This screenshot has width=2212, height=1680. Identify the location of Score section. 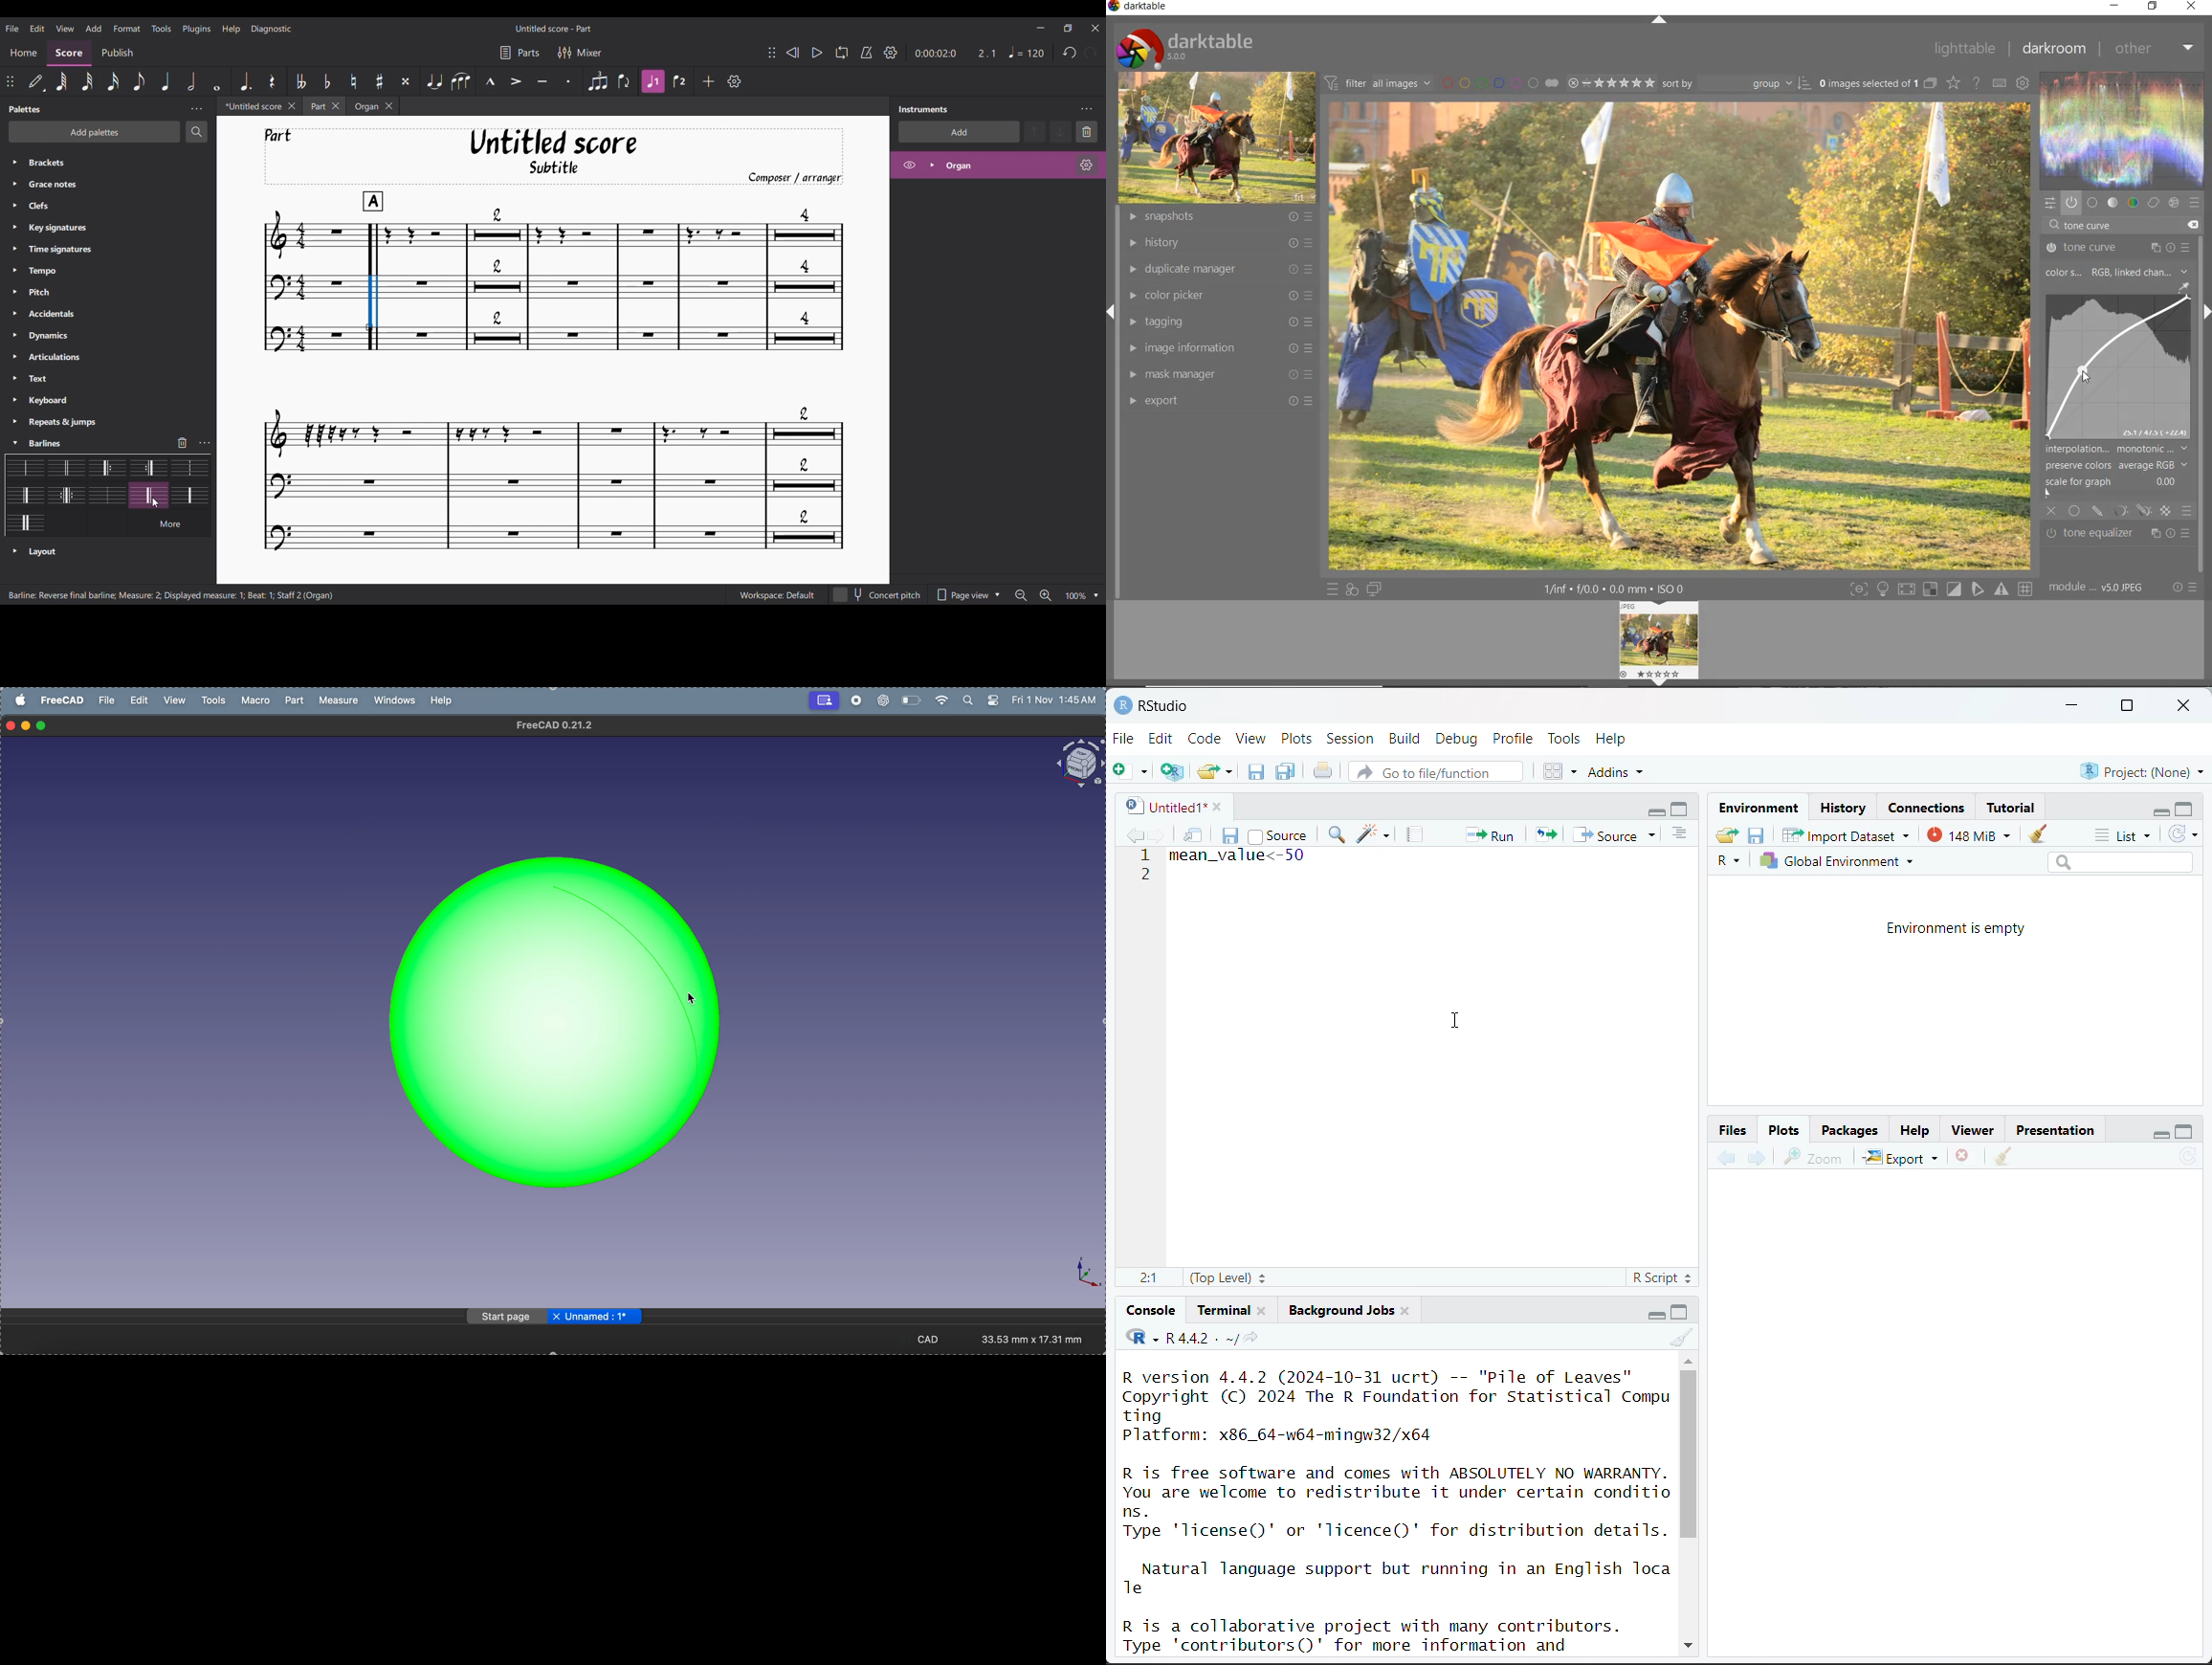
(69, 54).